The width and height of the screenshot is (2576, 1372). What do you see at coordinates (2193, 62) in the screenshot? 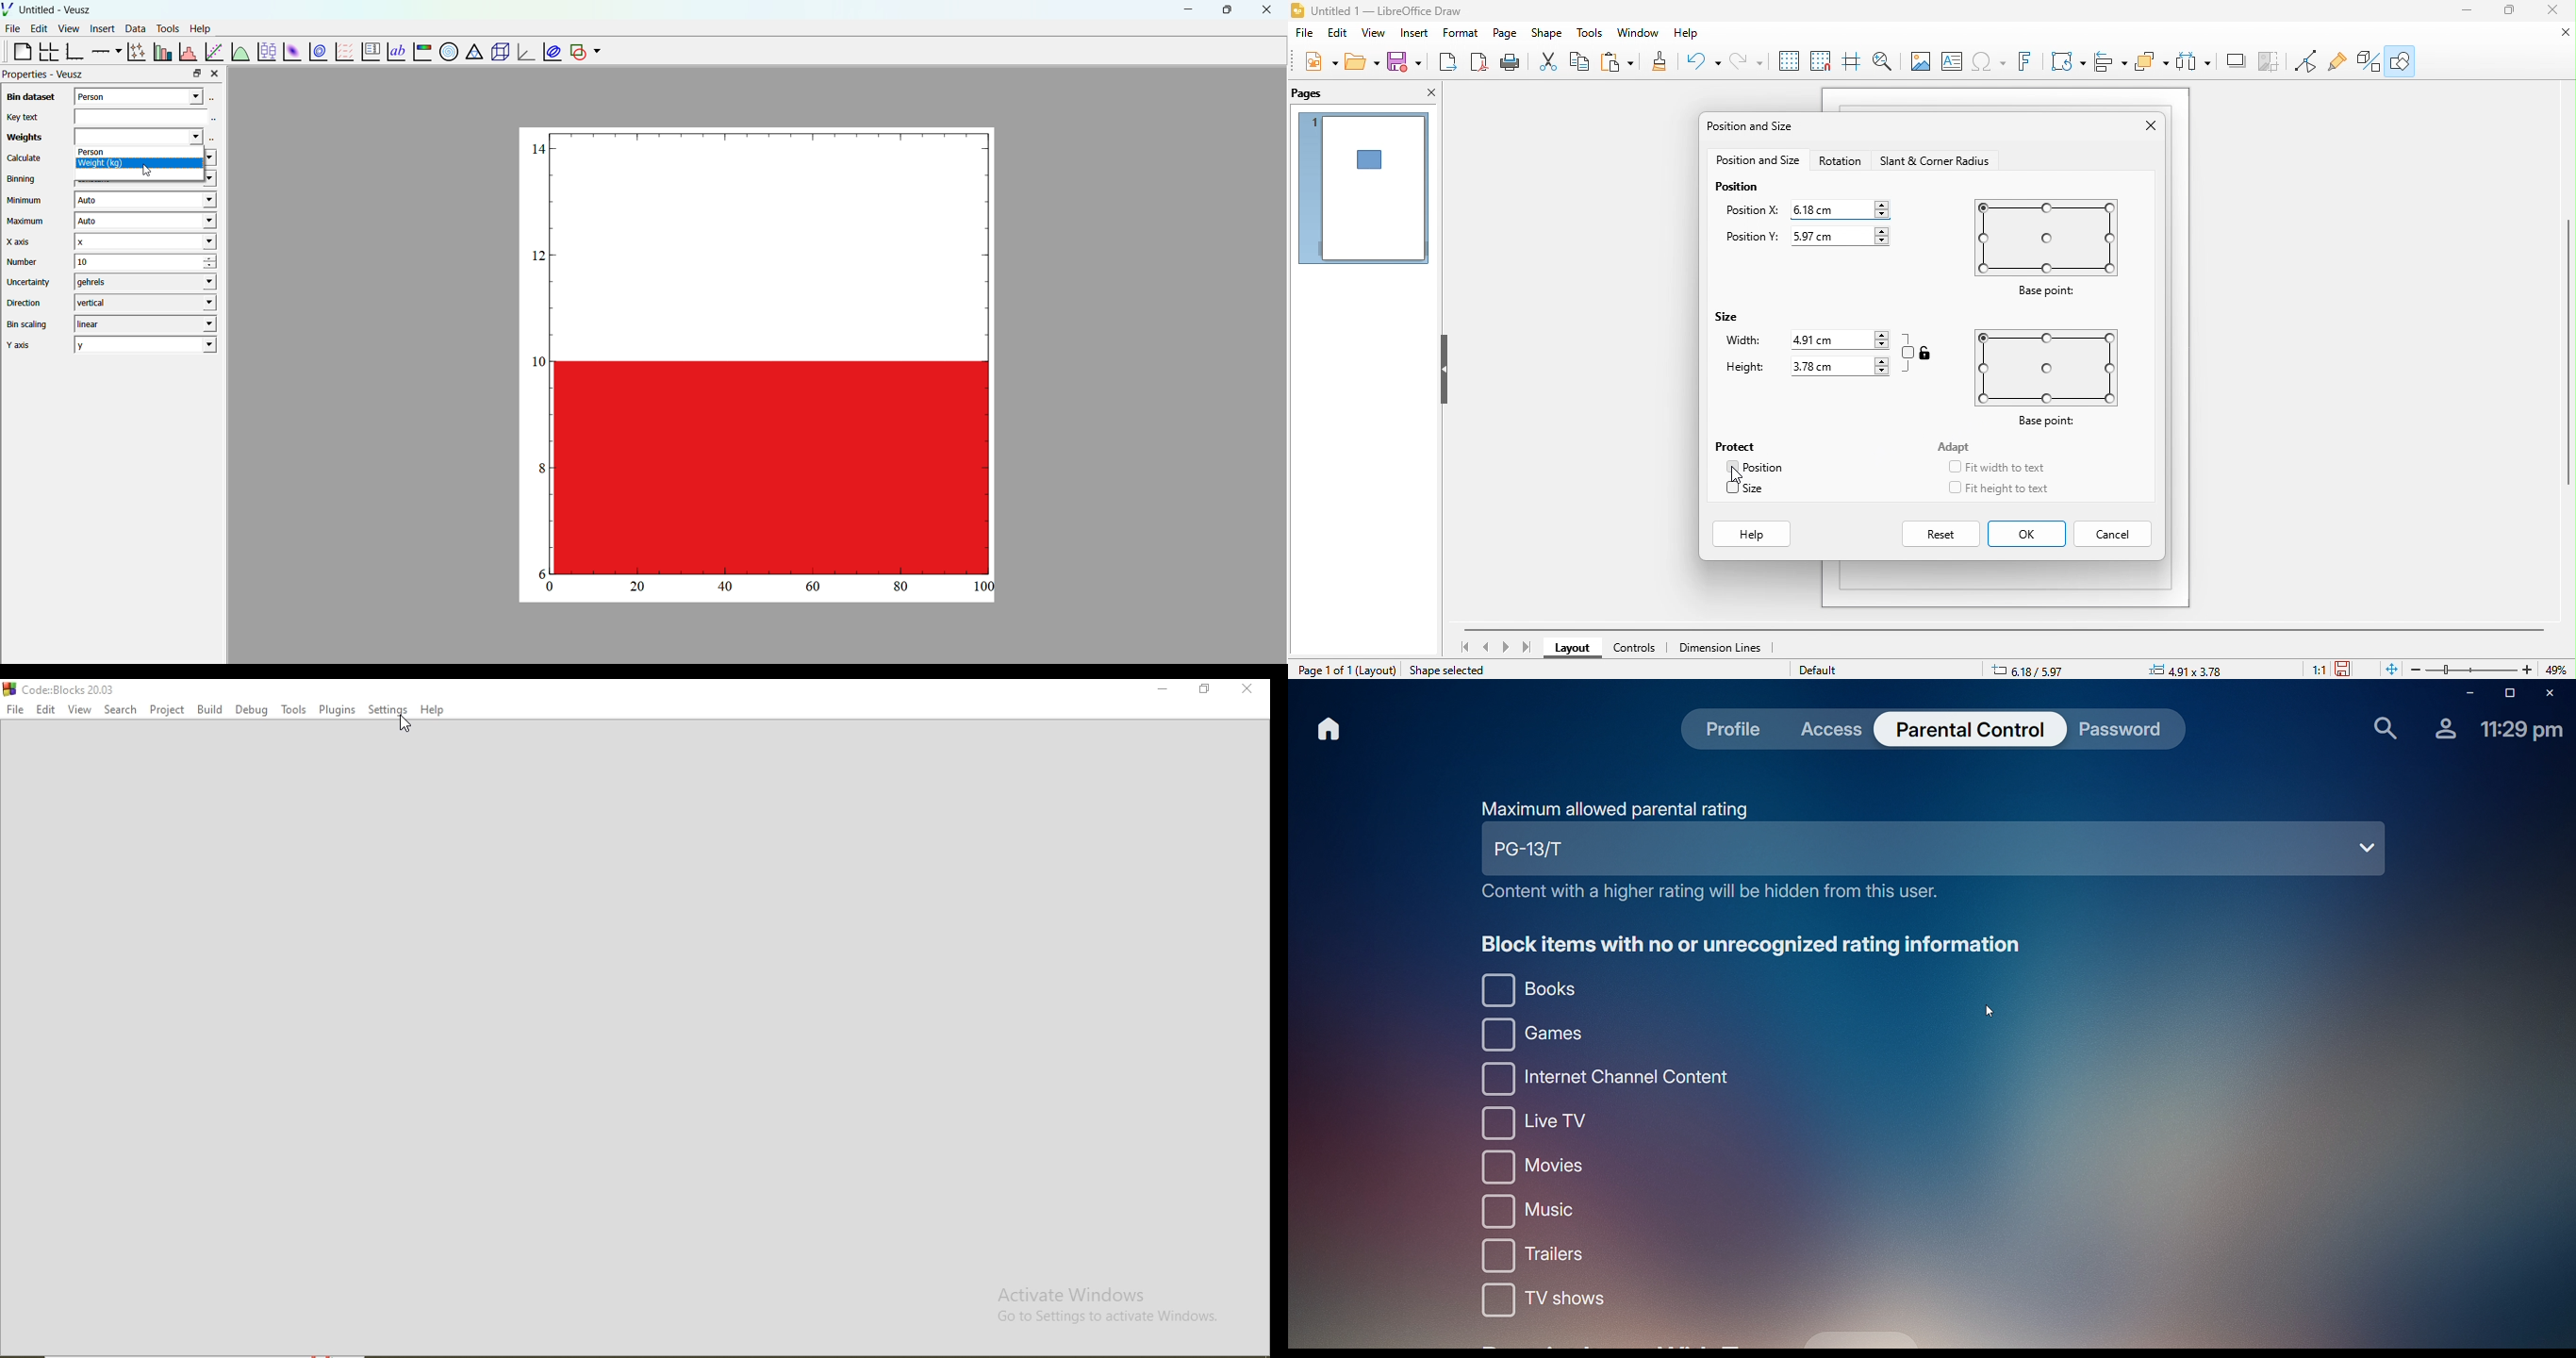
I see `shadow ` at bounding box center [2193, 62].